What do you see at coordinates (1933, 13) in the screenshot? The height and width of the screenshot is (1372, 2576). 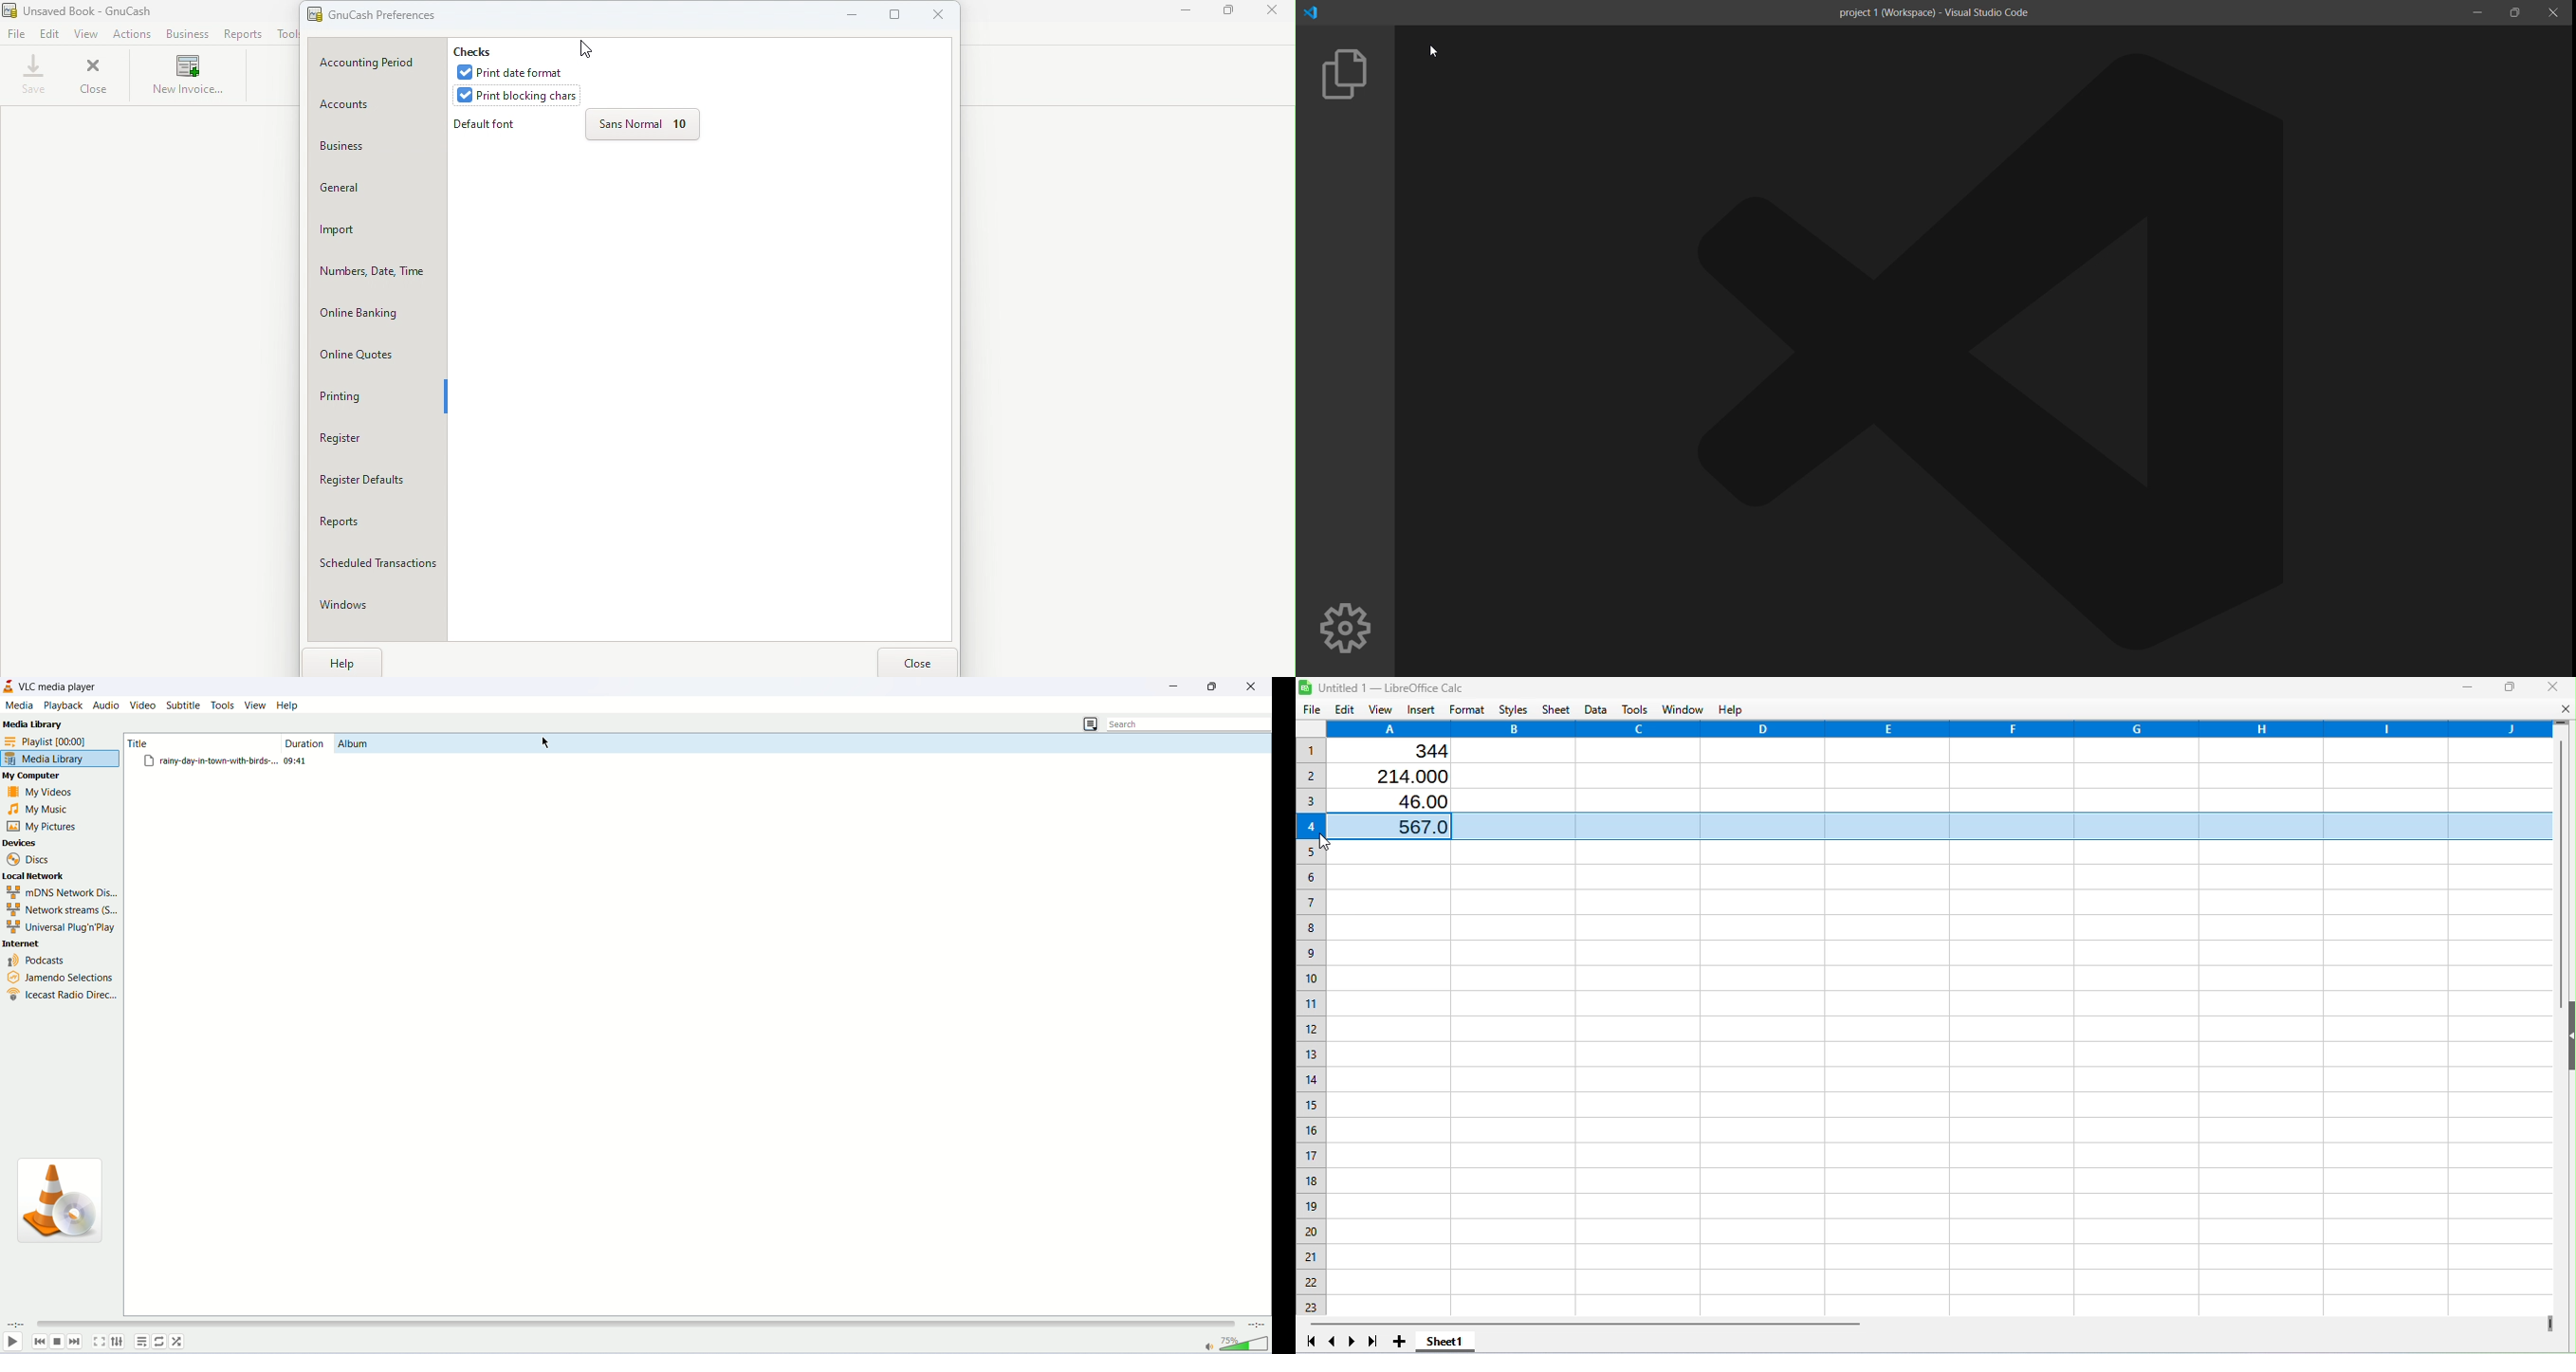 I see `title` at bounding box center [1933, 13].